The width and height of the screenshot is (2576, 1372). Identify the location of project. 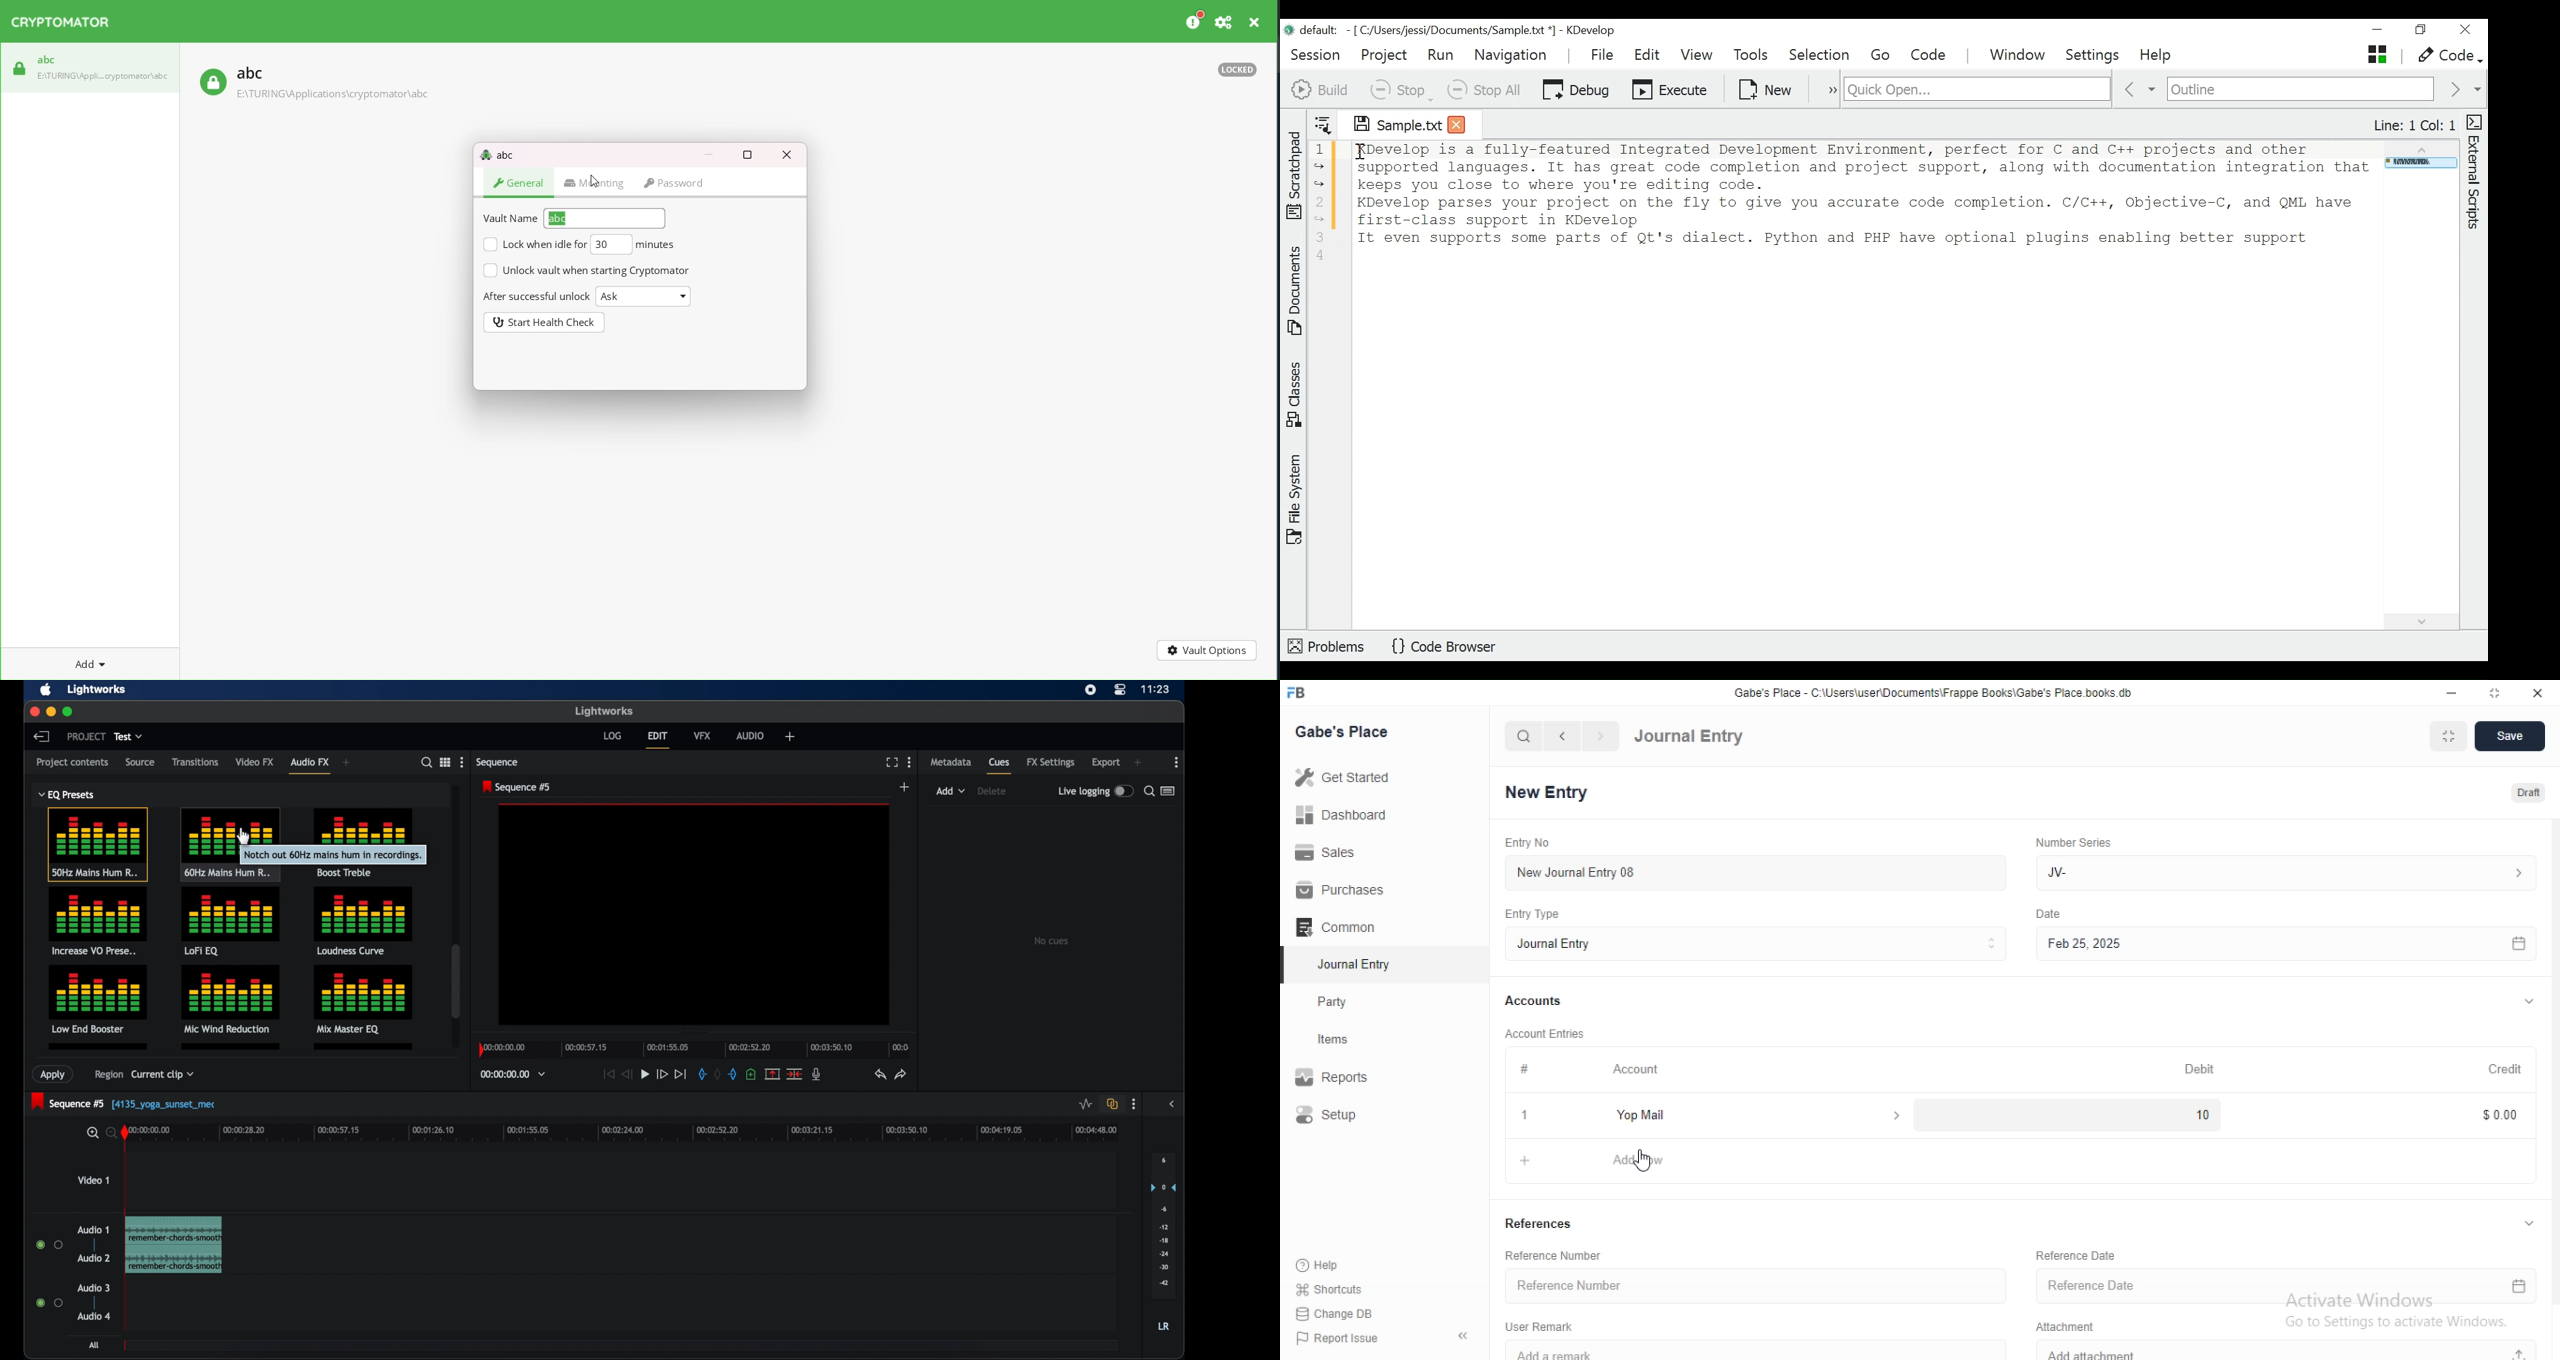
(86, 736).